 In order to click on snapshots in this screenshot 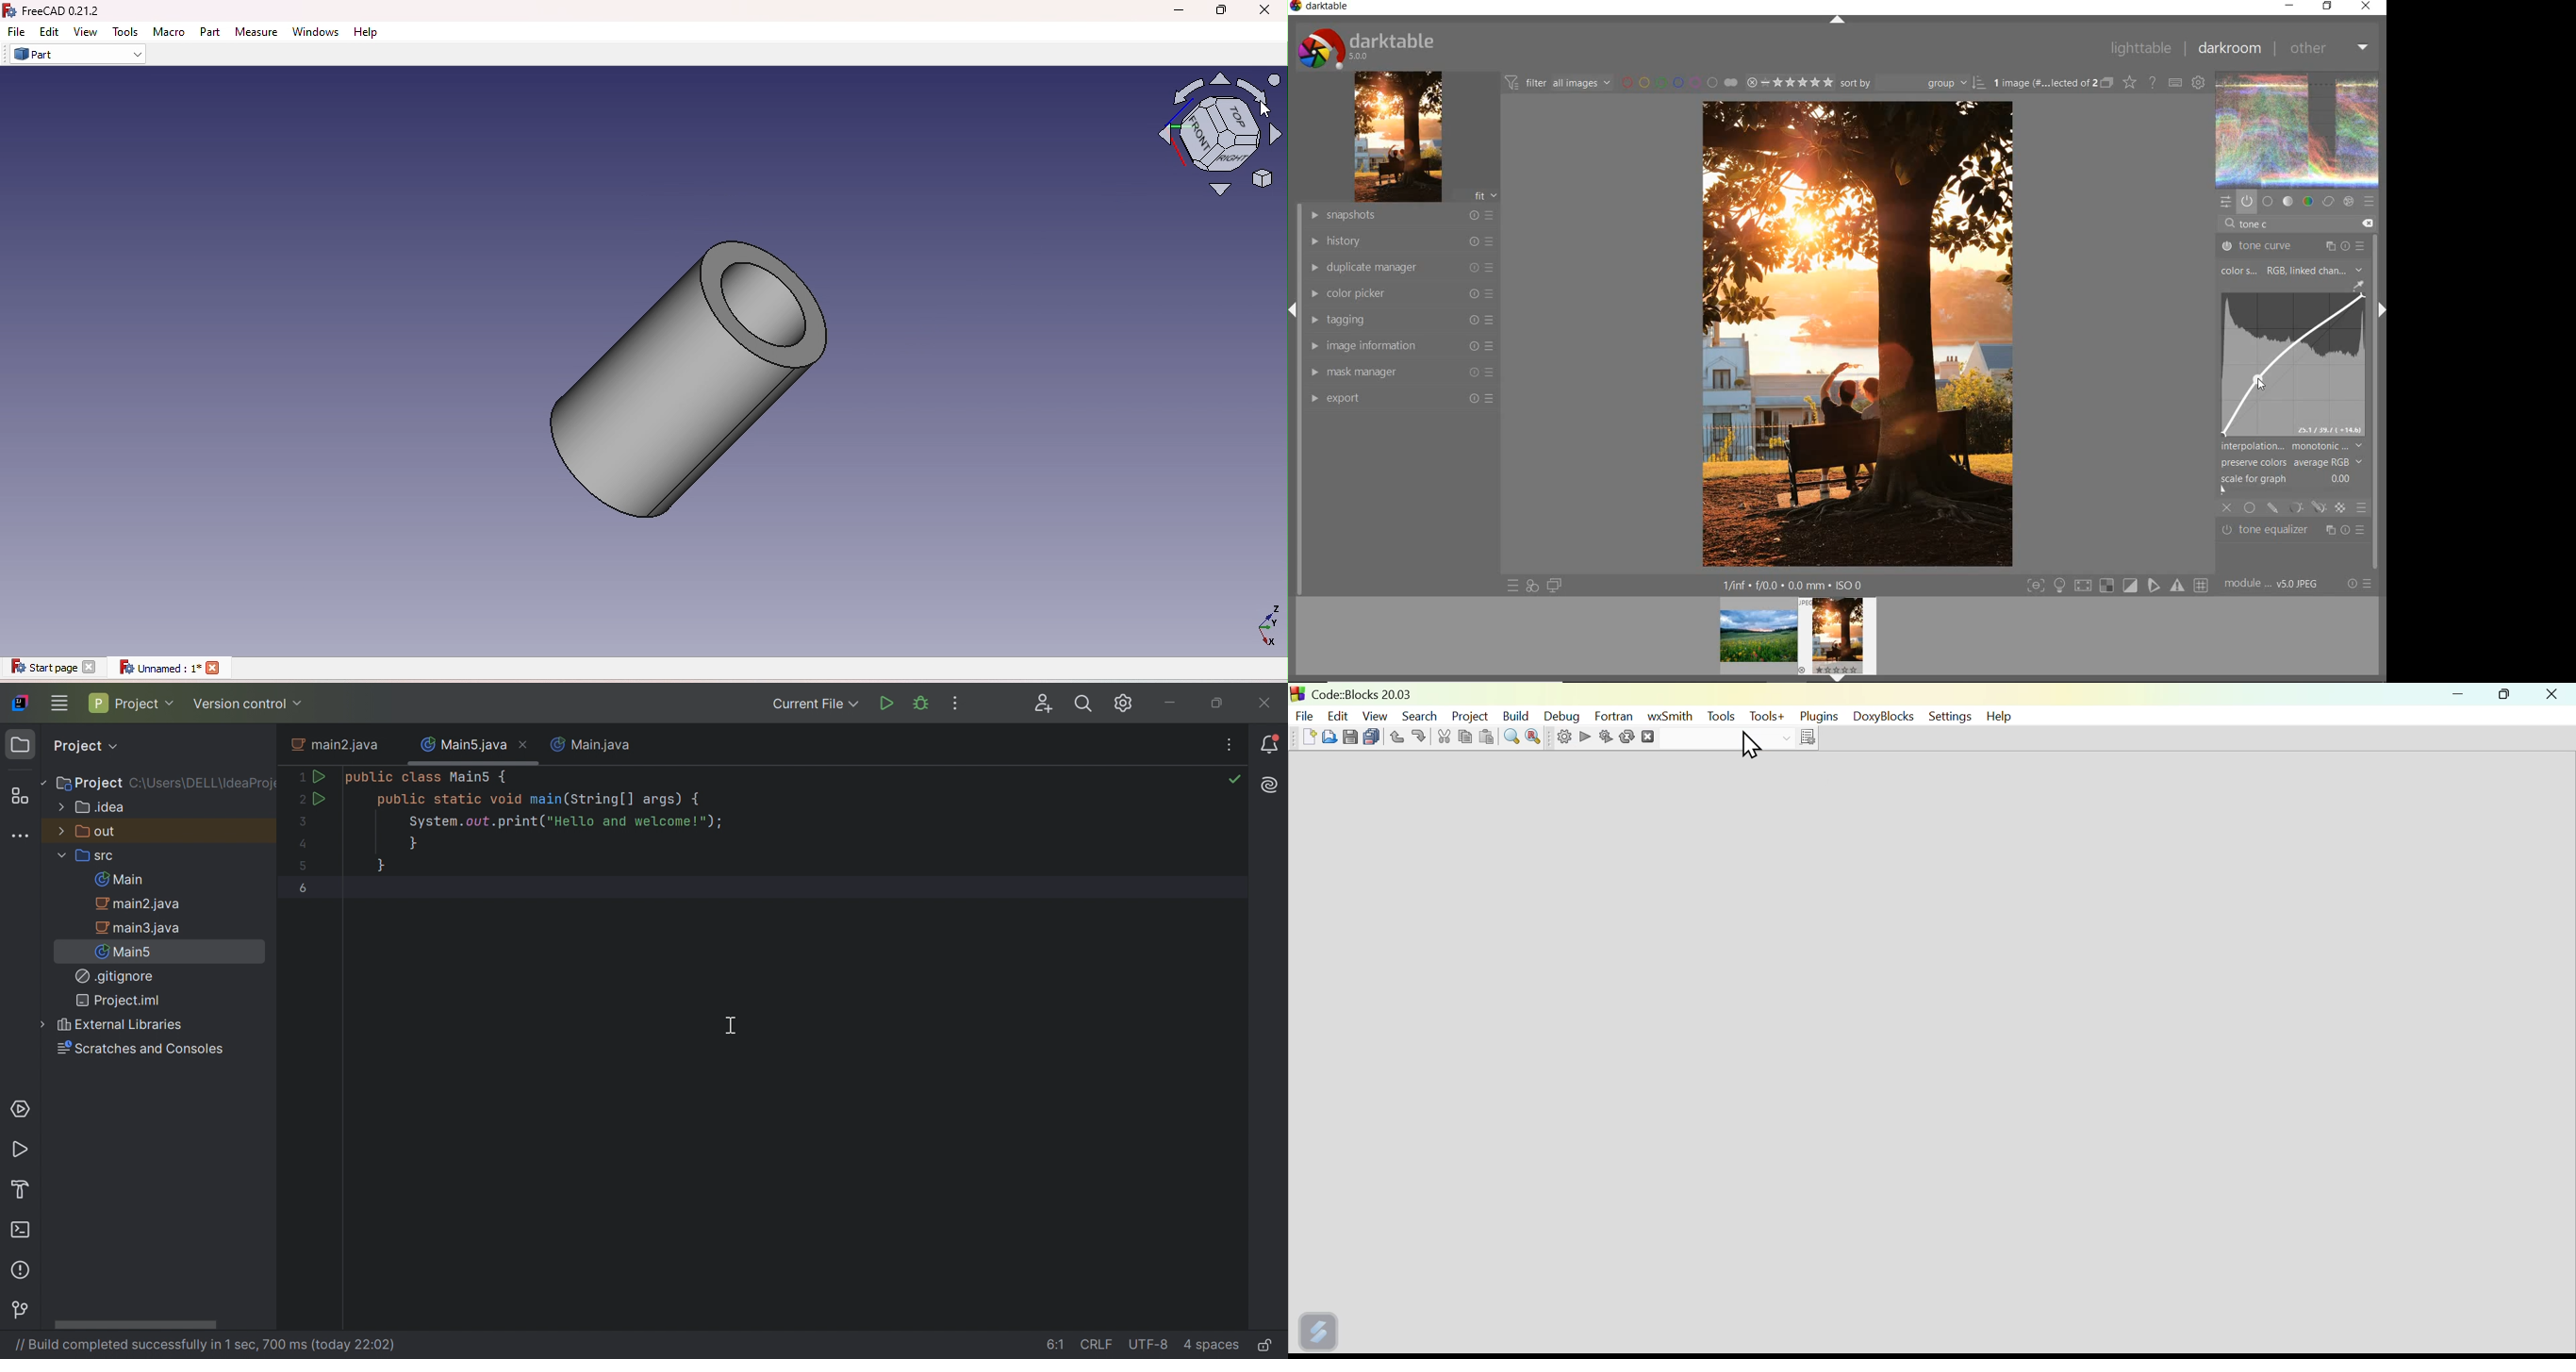, I will do `click(1397, 215)`.